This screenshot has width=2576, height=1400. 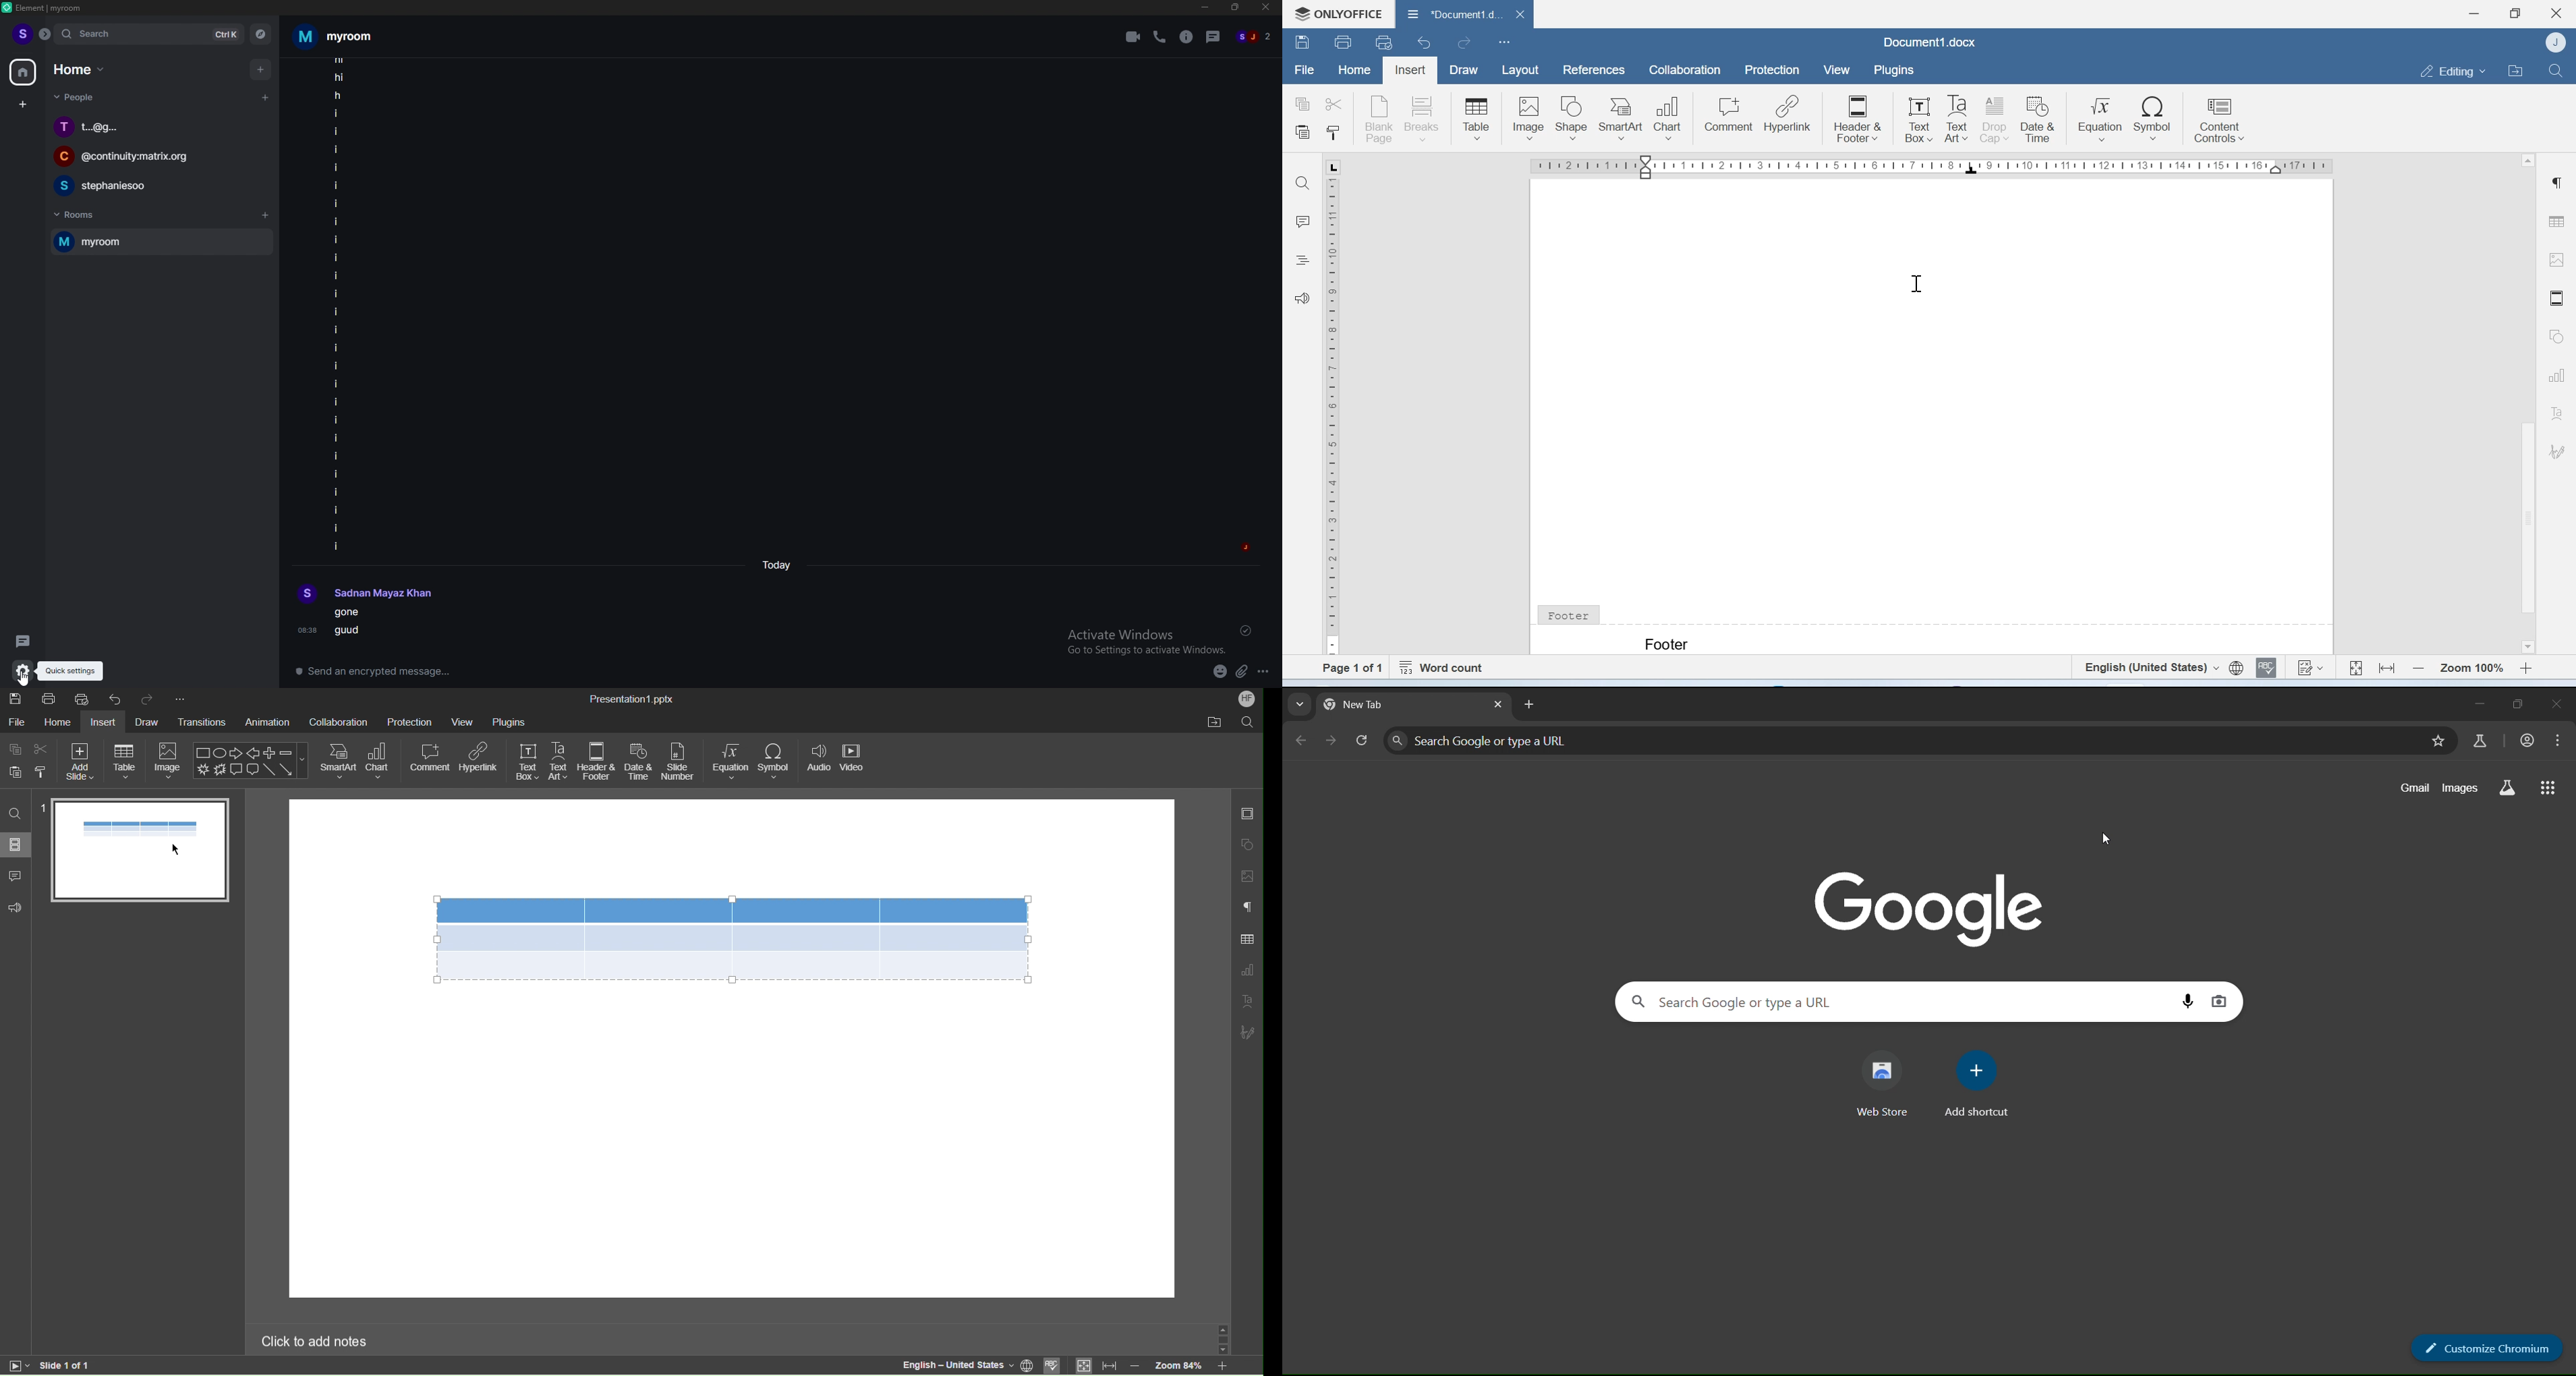 What do you see at coordinates (1248, 874) in the screenshot?
I see `Image Settings` at bounding box center [1248, 874].